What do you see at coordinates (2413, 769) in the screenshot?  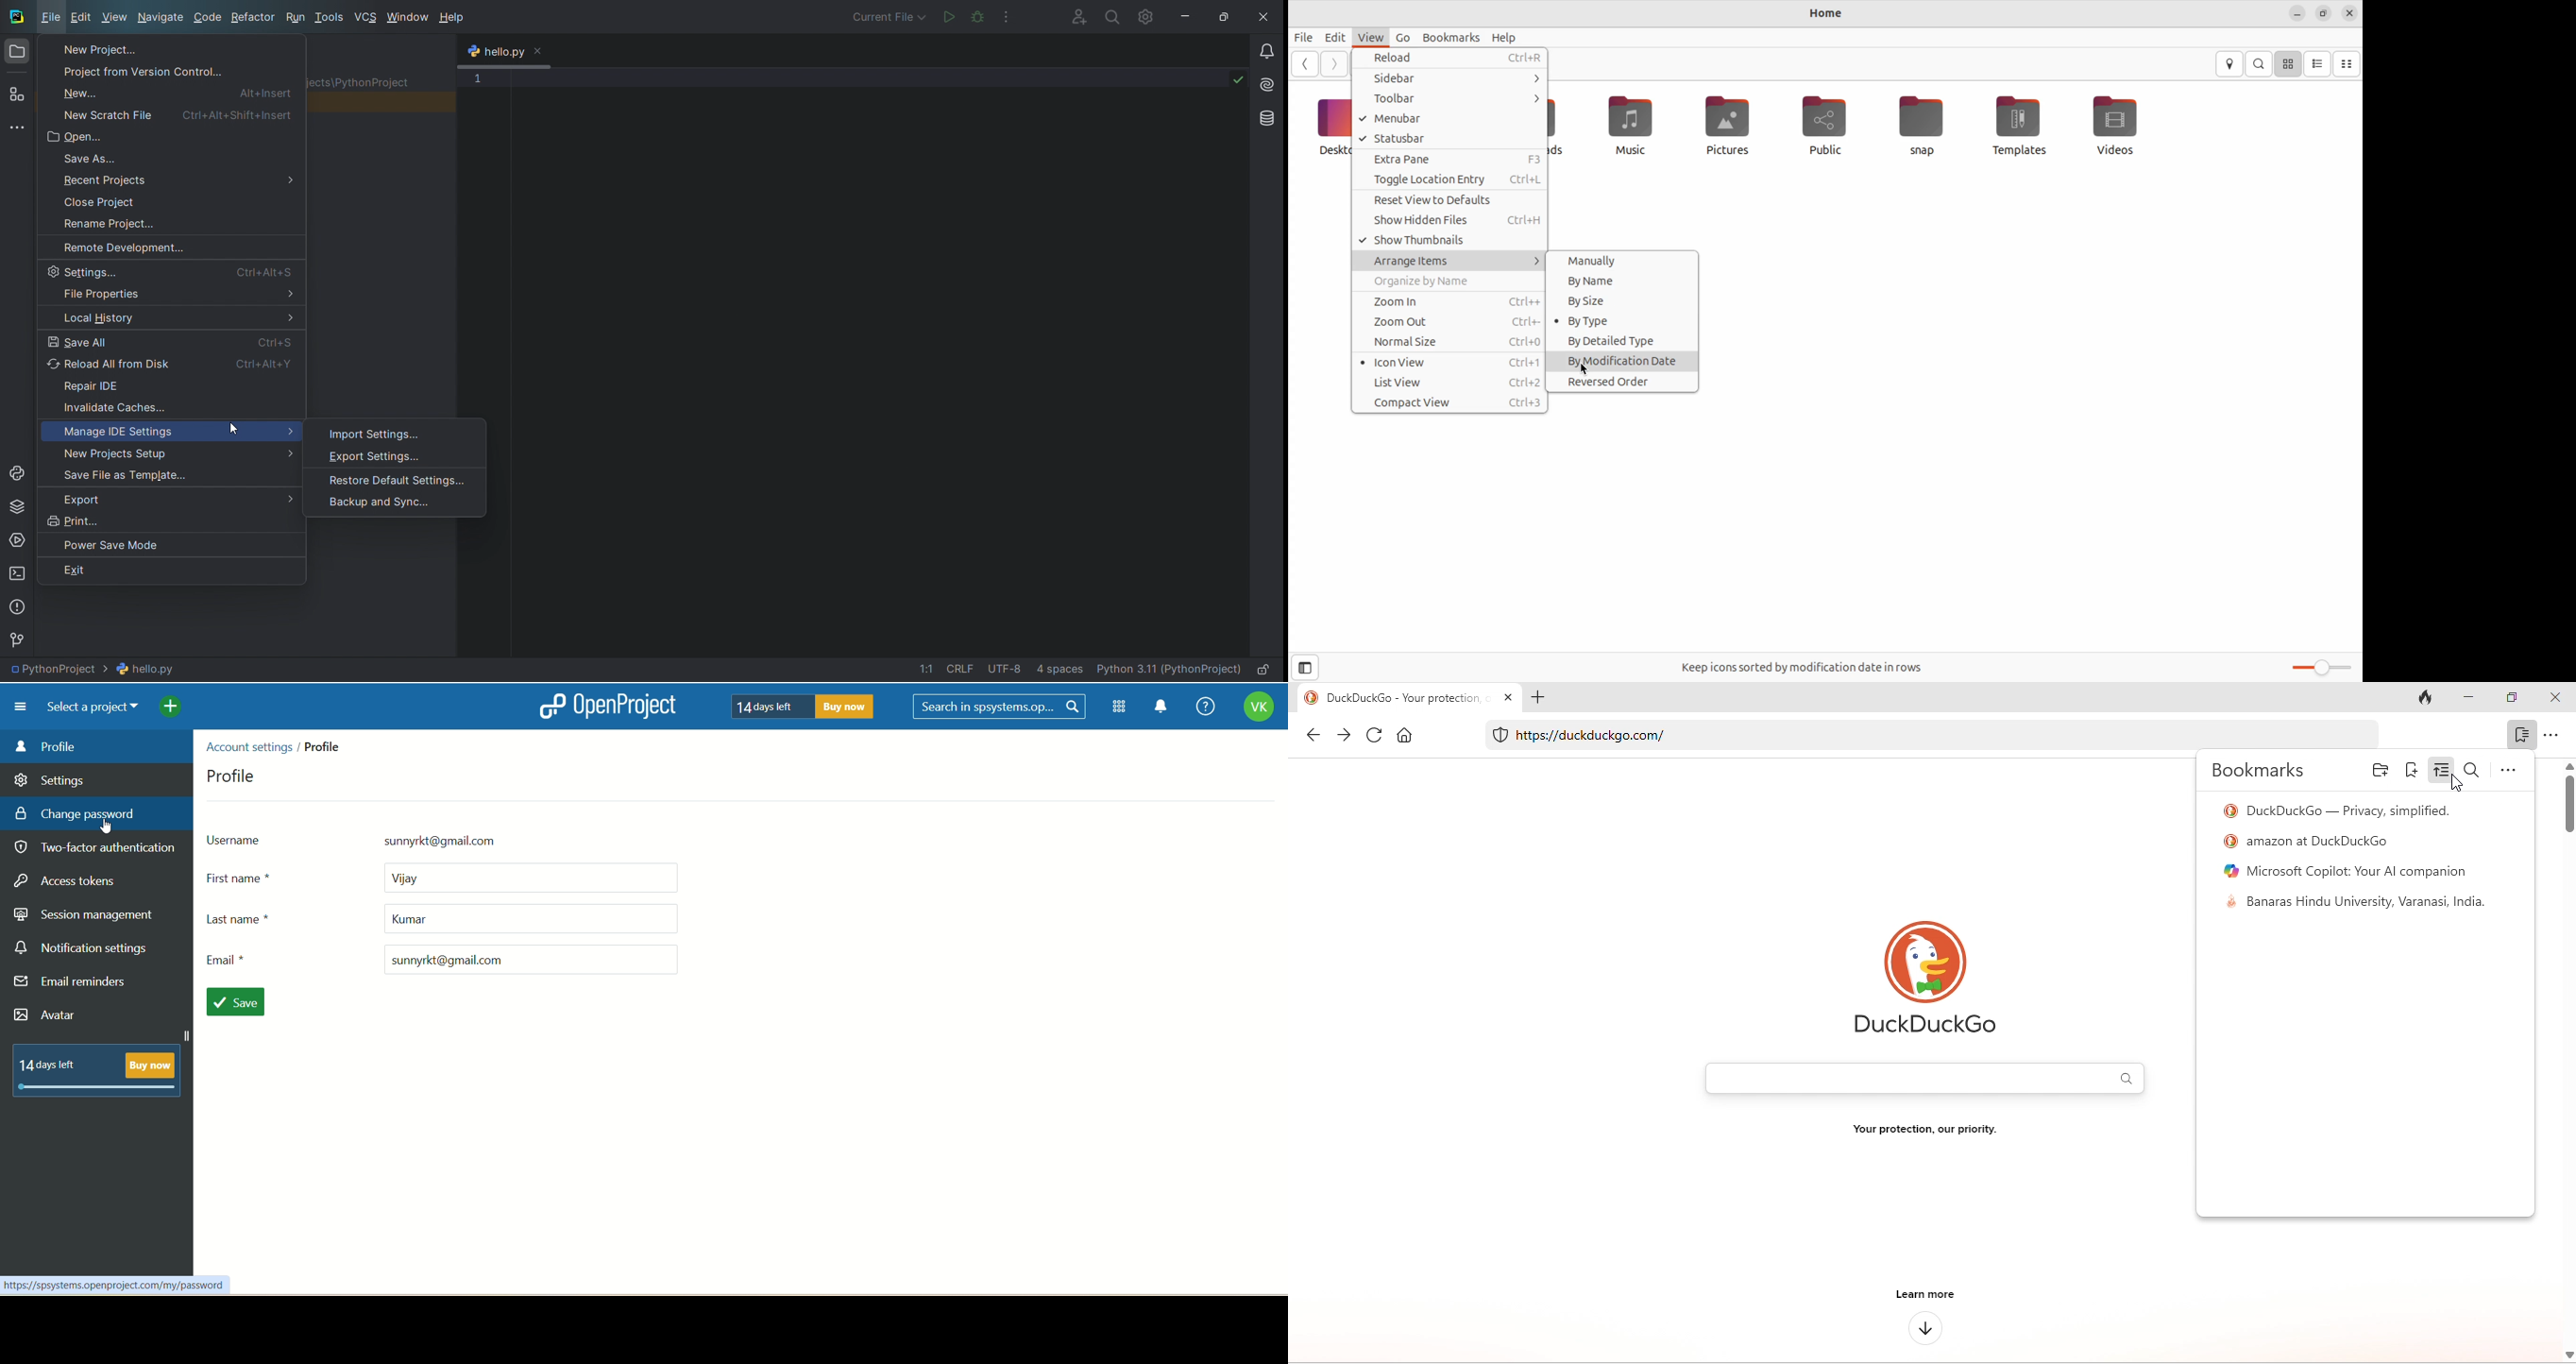 I see `add bookmark` at bounding box center [2413, 769].